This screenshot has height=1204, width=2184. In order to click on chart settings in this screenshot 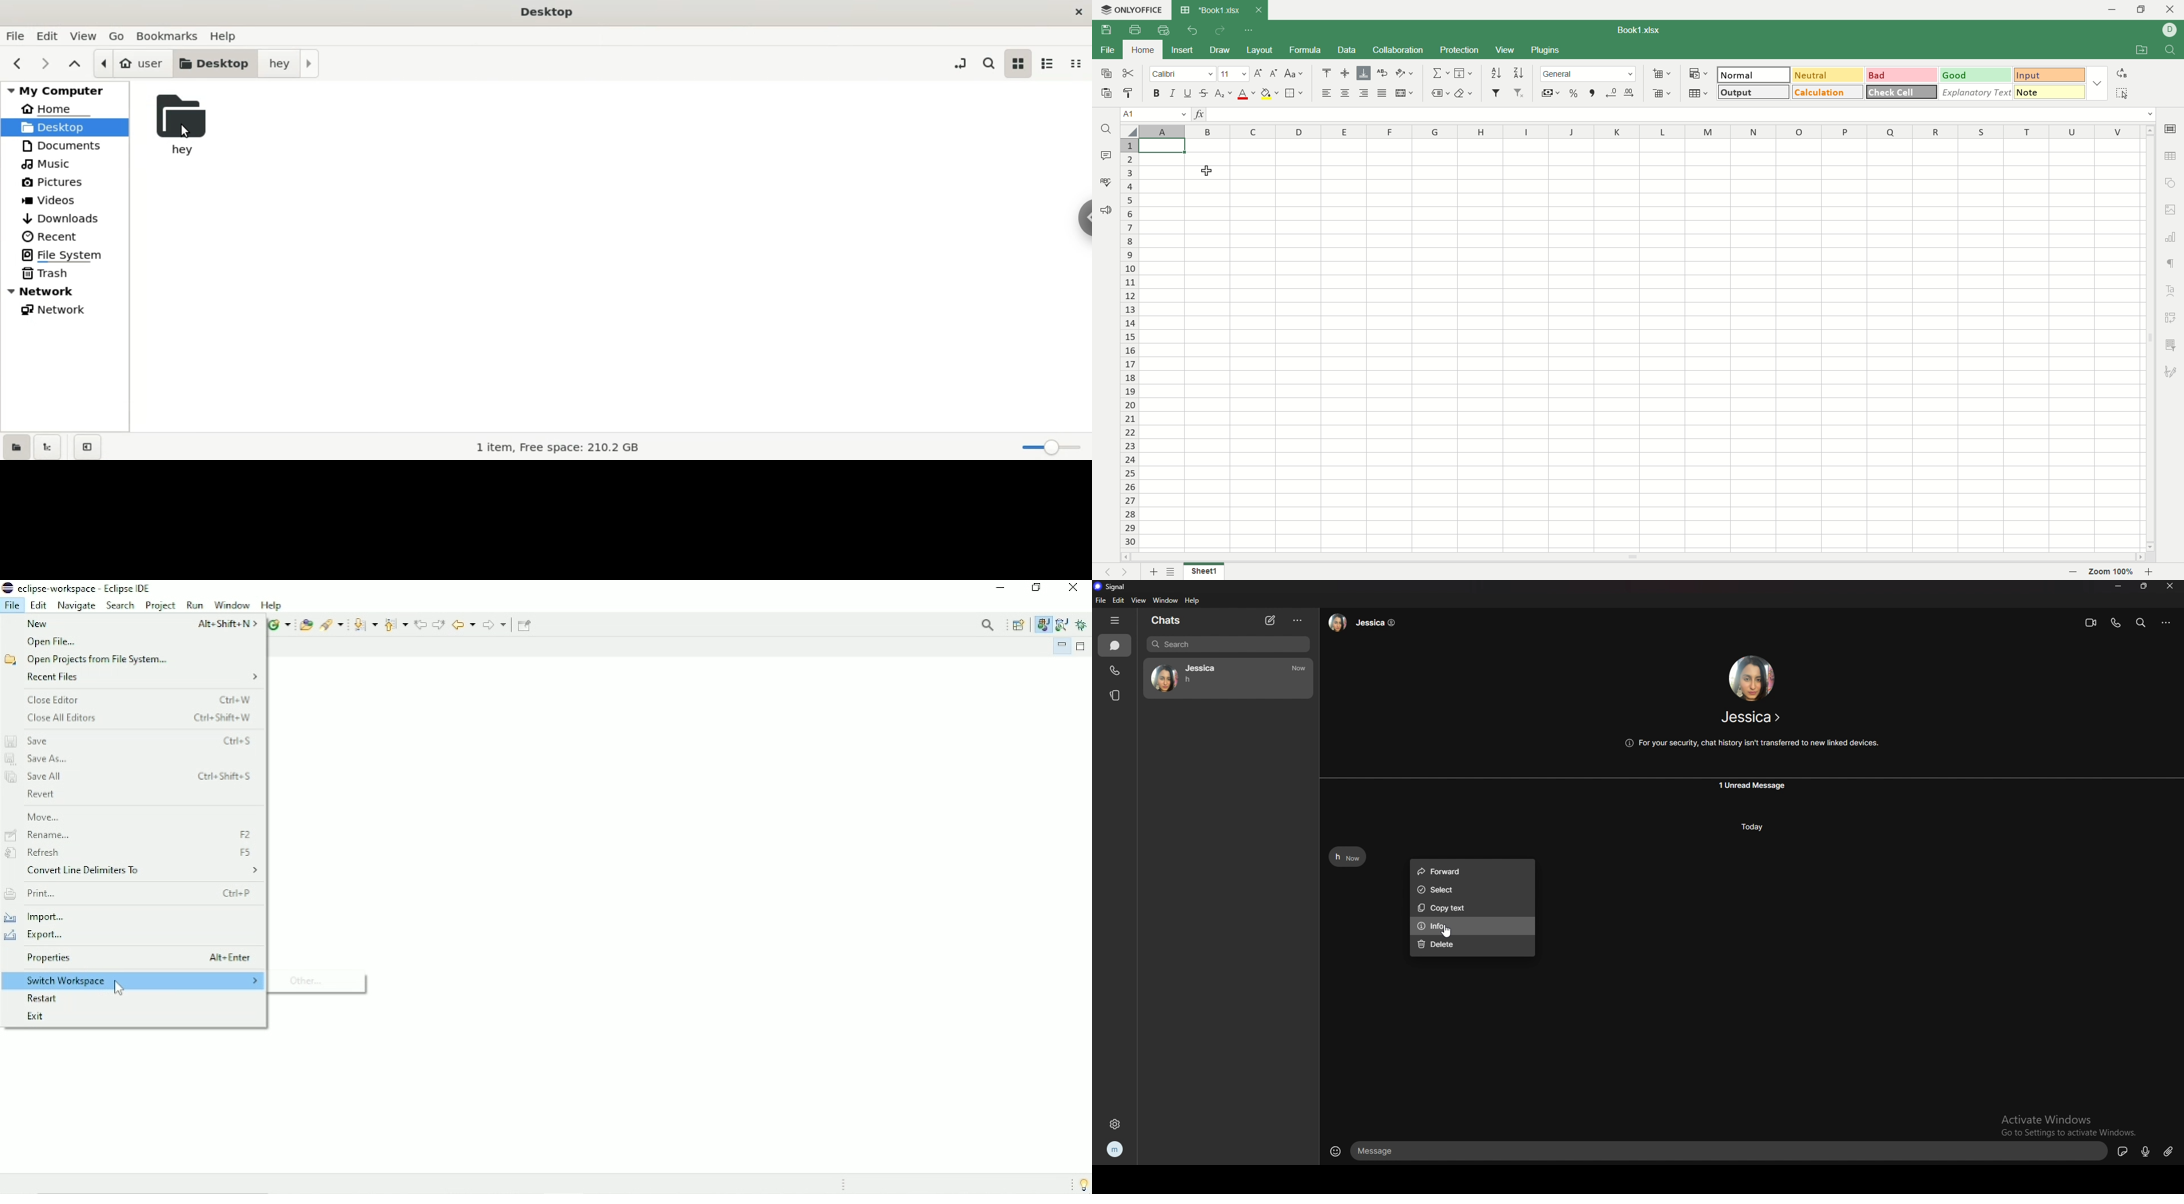, I will do `click(2171, 237)`.